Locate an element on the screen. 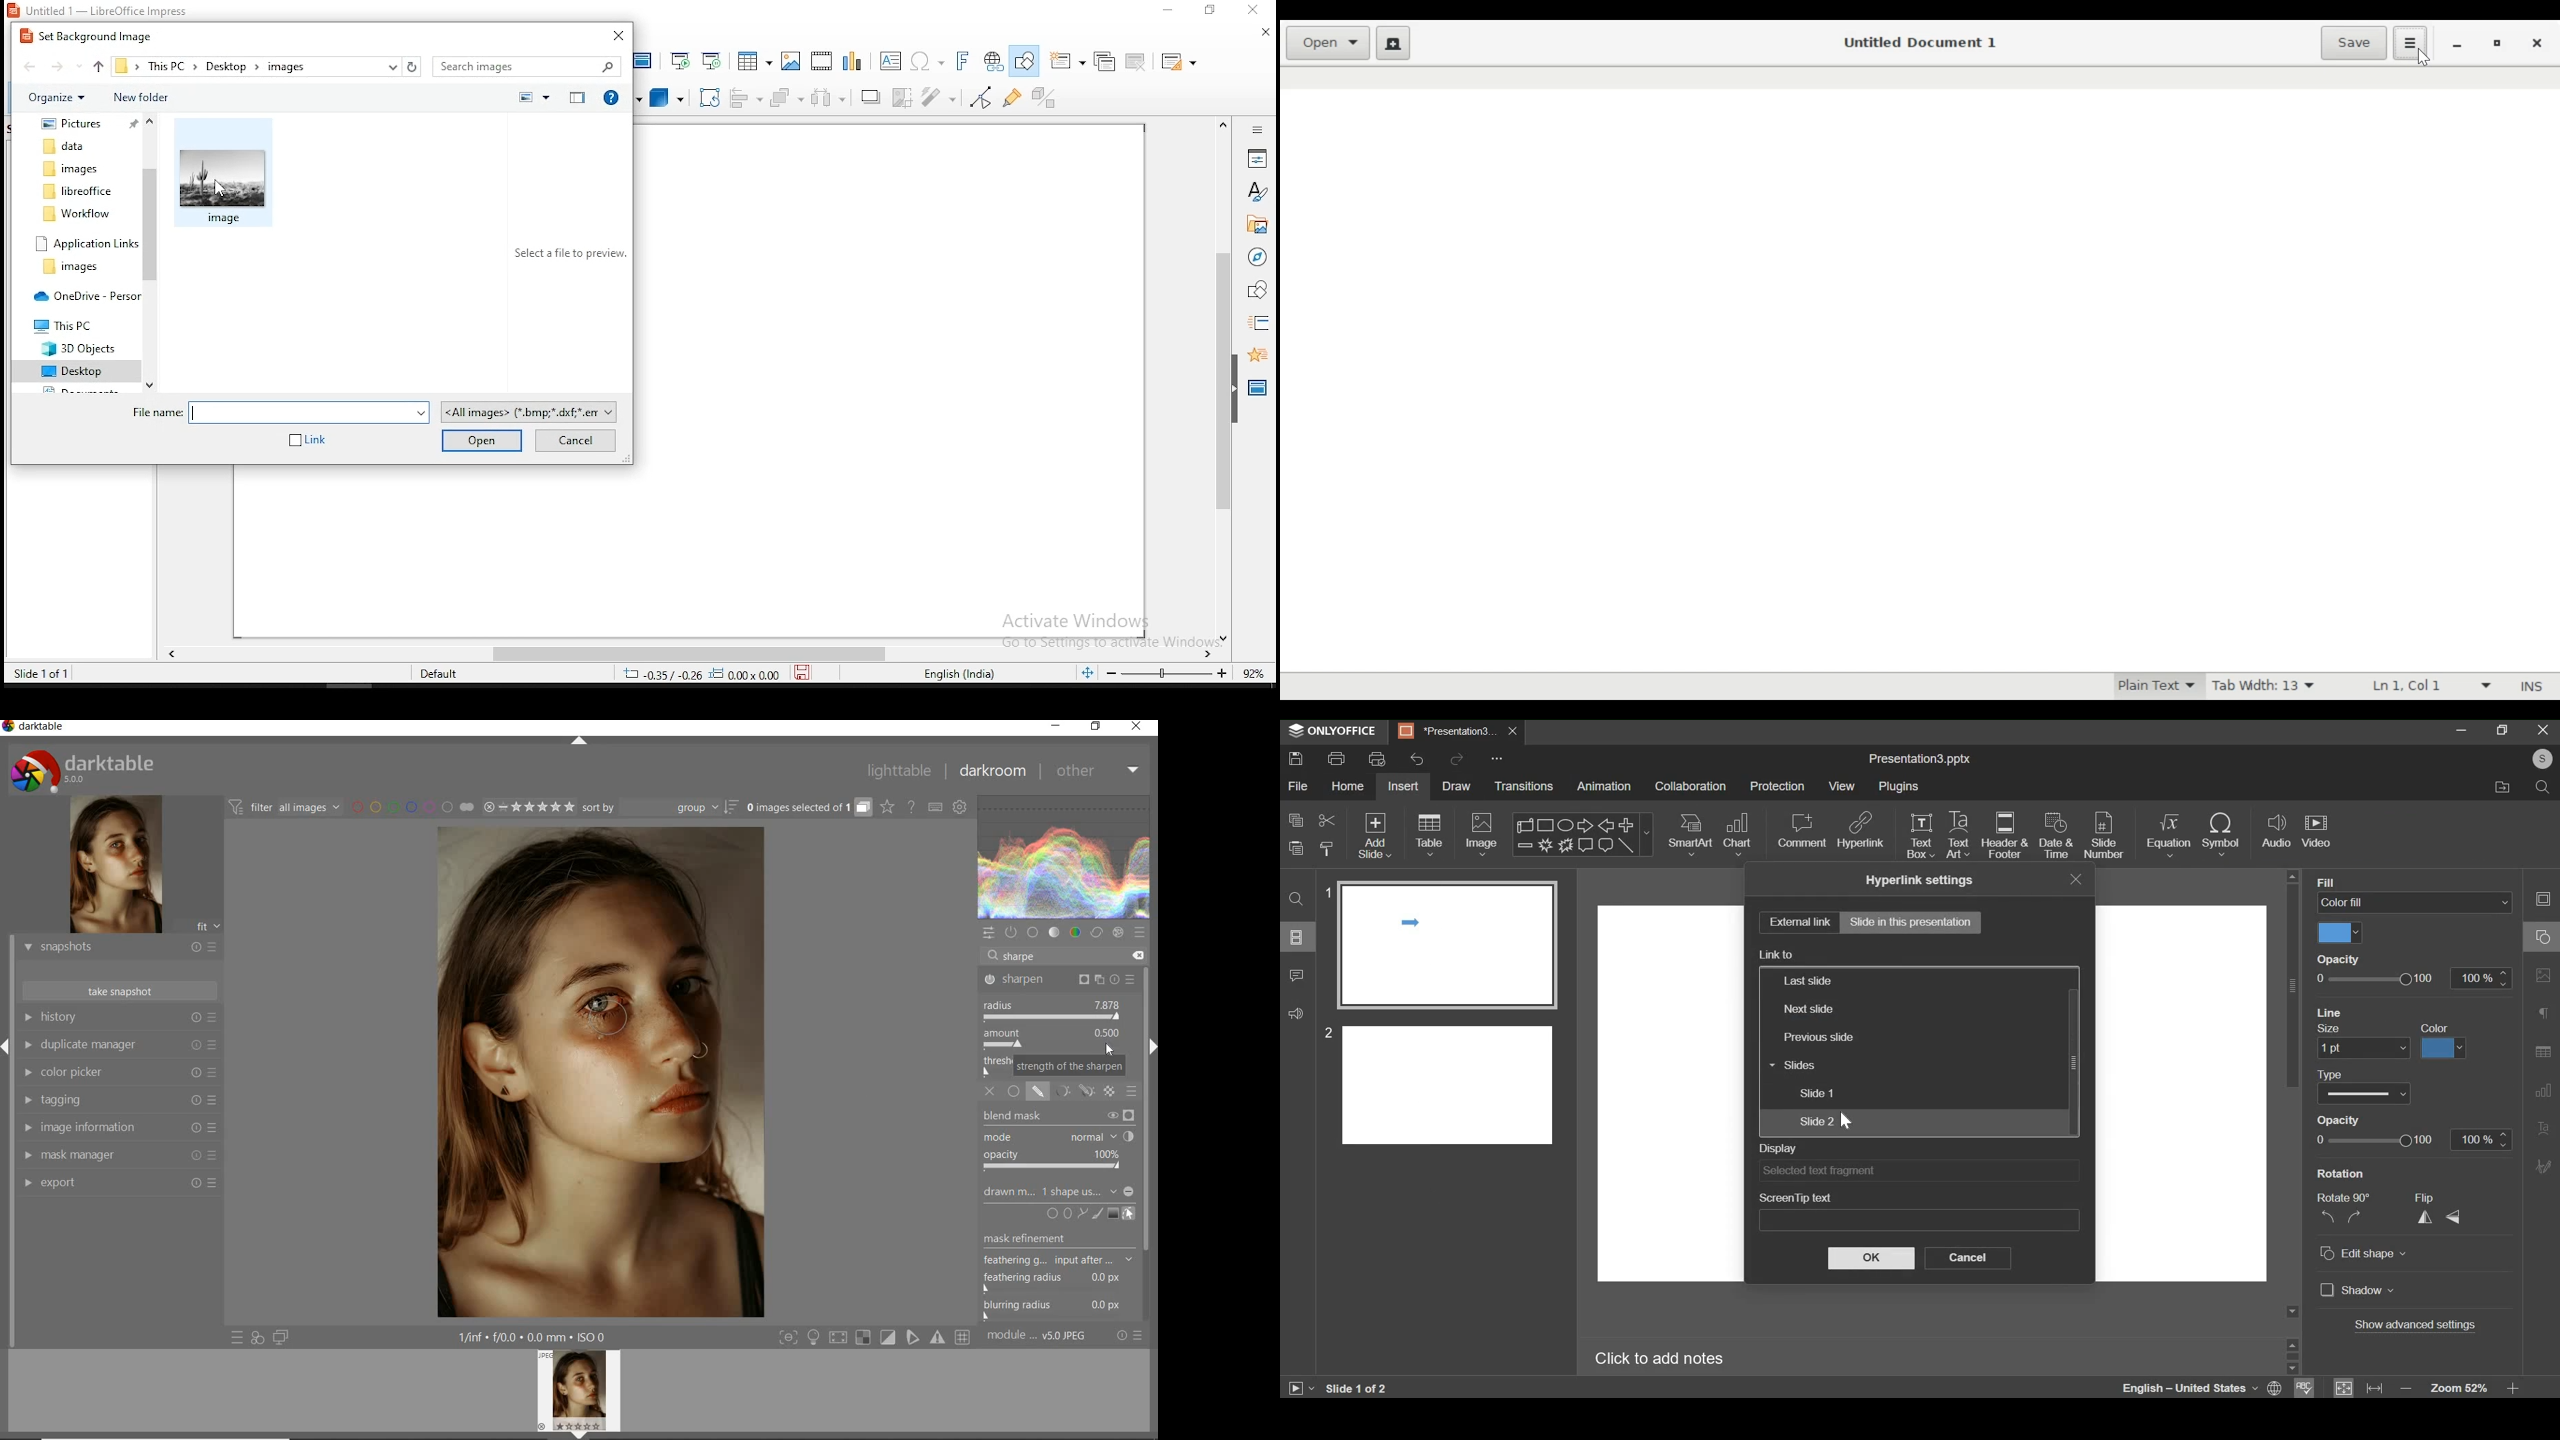 The width and height of the screenshot is (2576, 1456). lighttable is located at coordinates (900, 771).